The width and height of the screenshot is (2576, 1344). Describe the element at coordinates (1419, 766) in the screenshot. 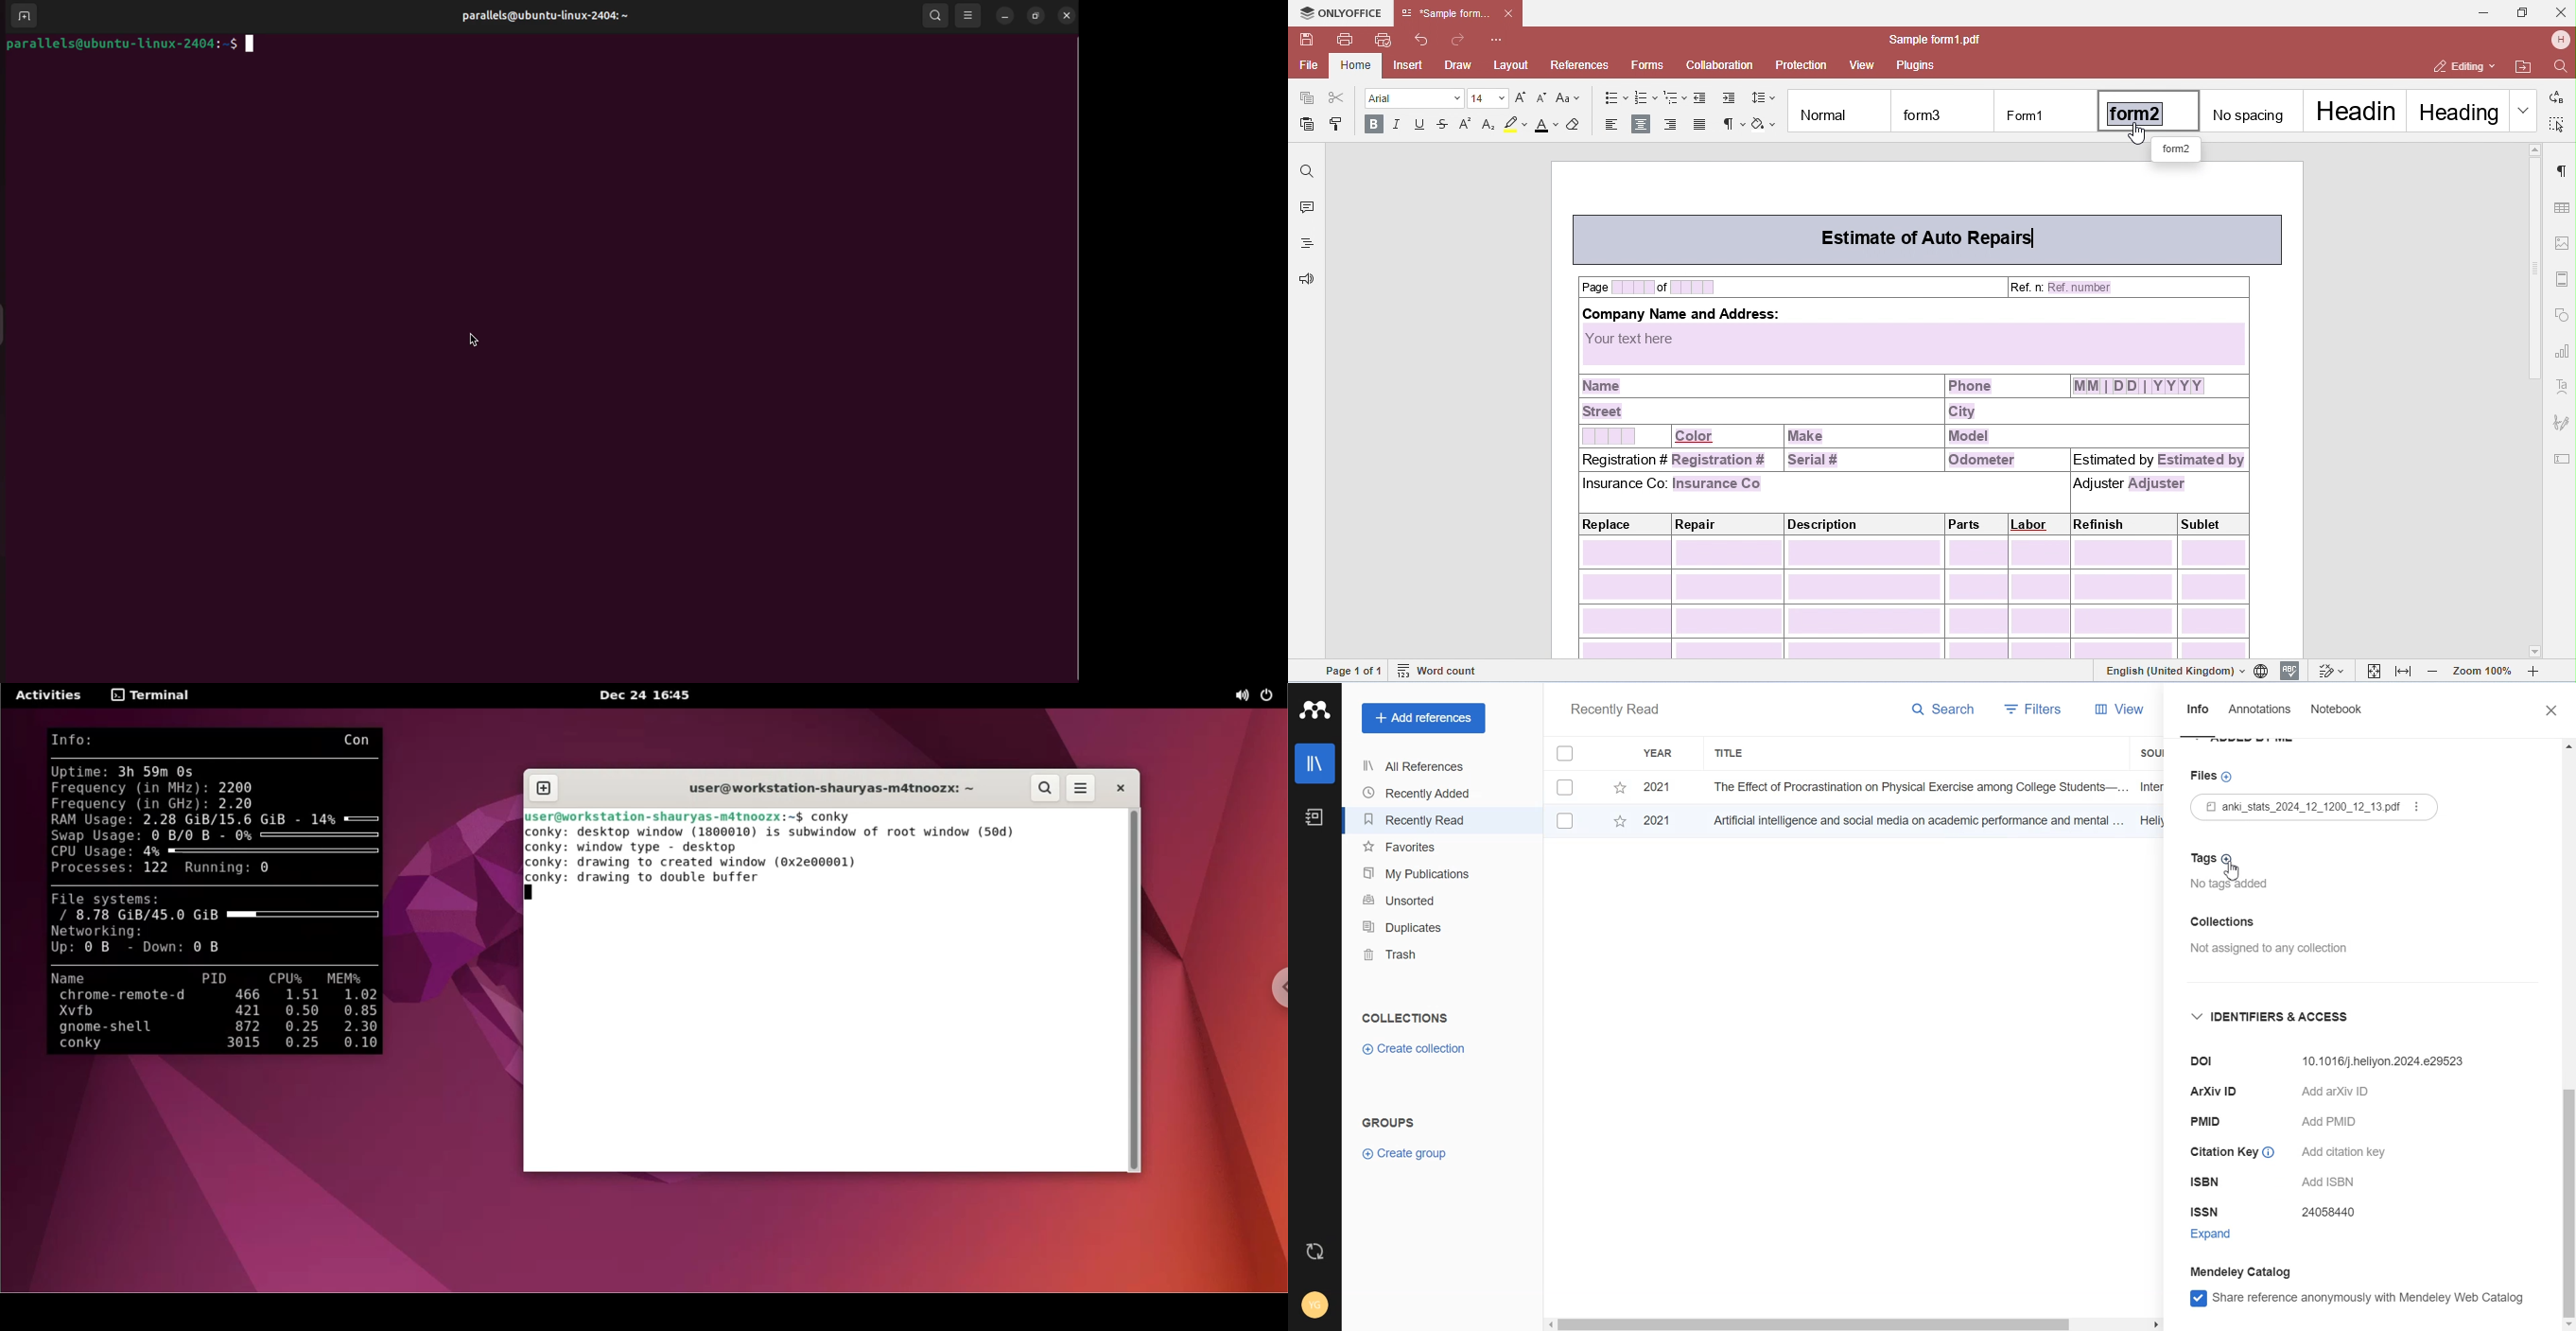

I see `All References` at that location.